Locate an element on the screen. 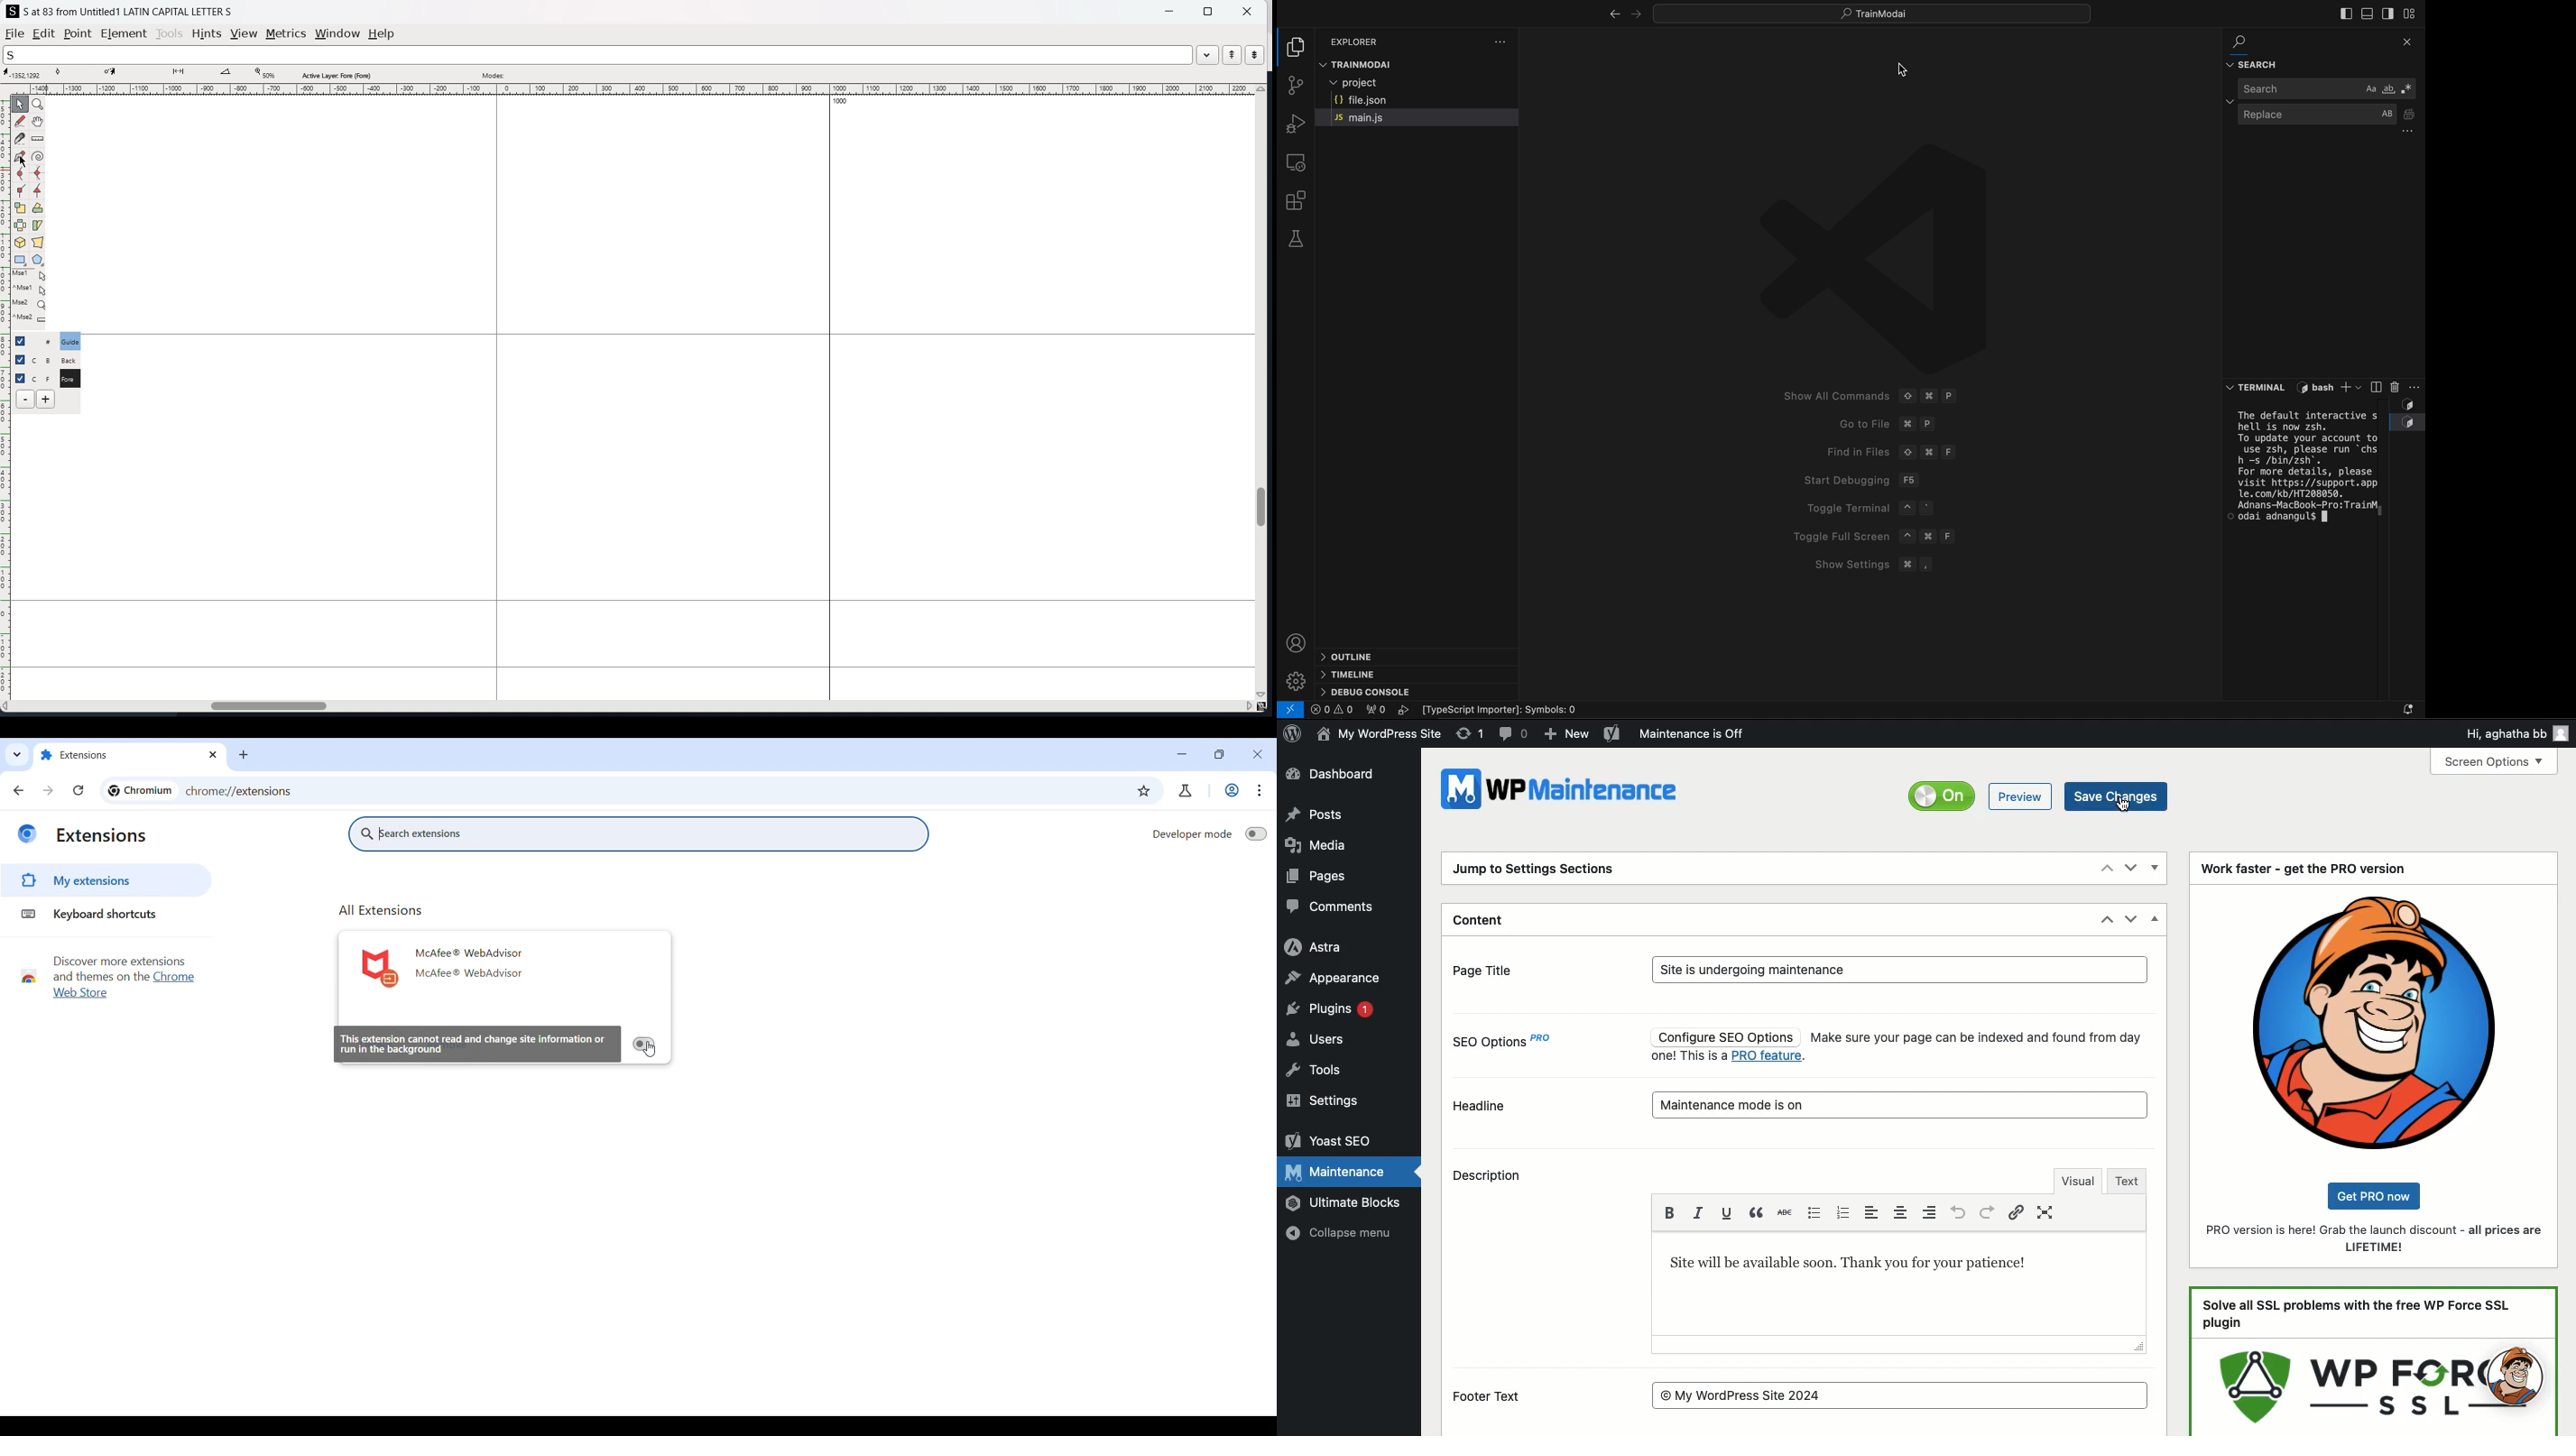  EXPLORER is located at coordinates (1357, 38).